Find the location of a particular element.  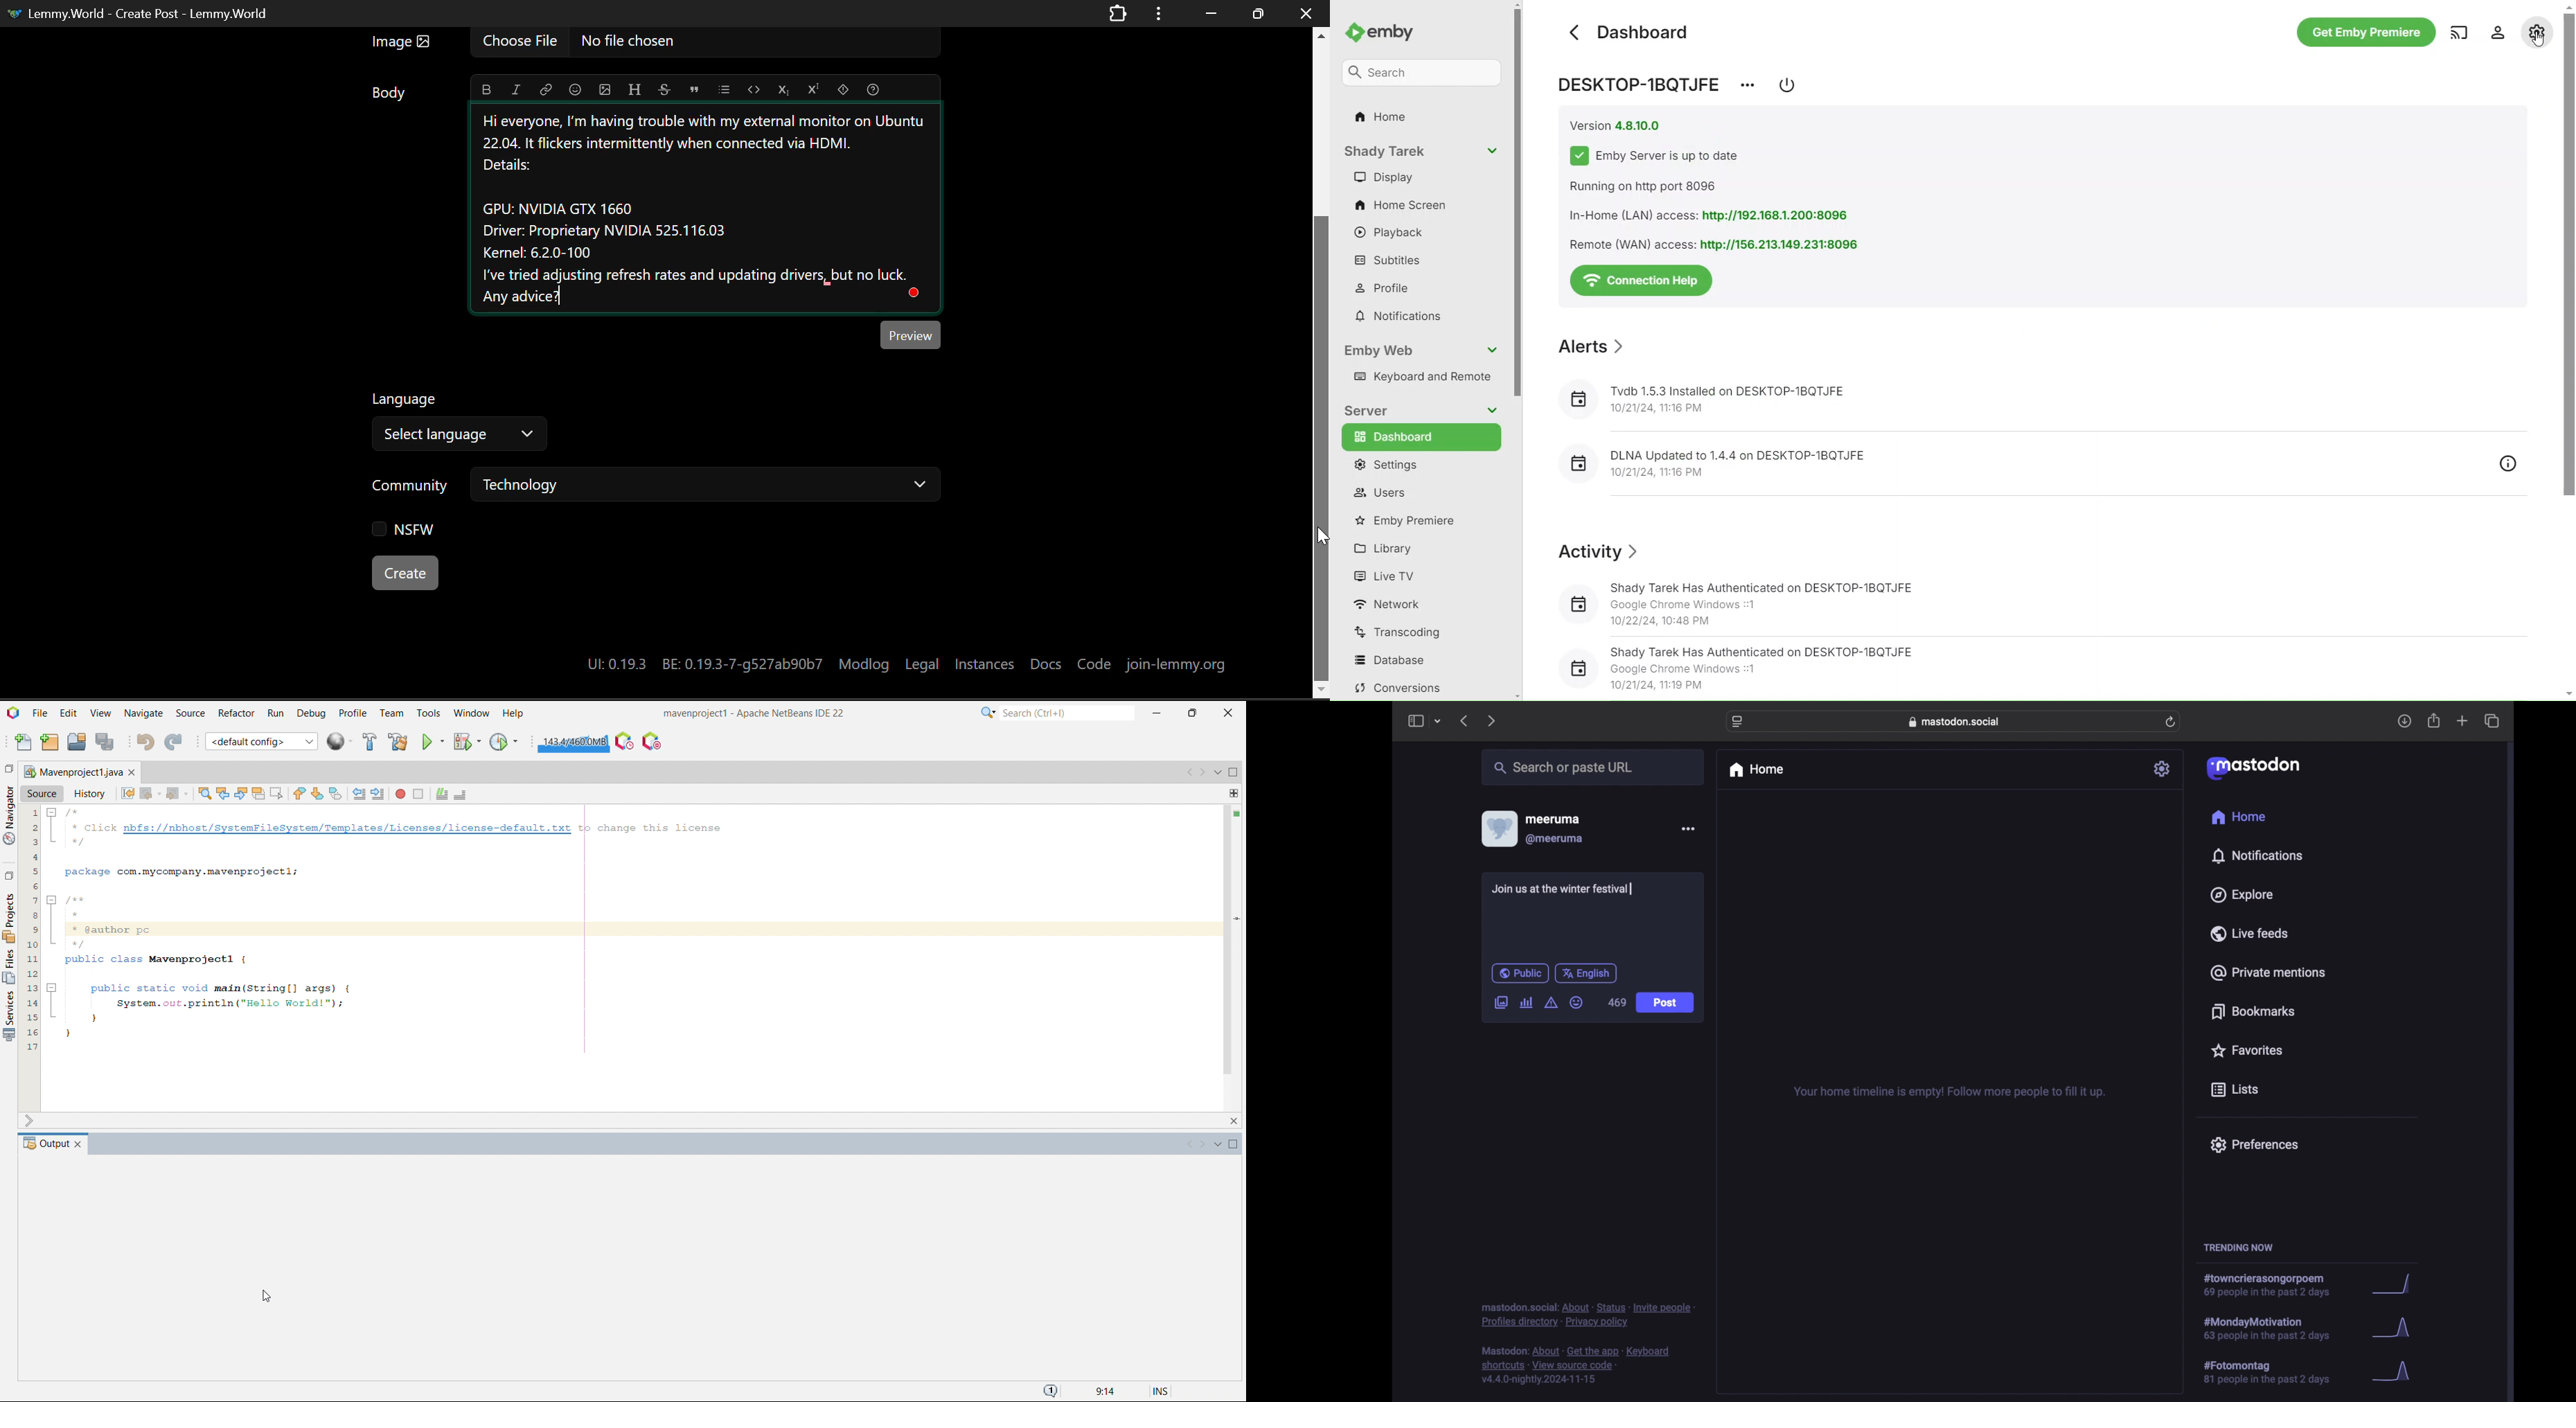

Superscript is located at coordinates (812, 88).